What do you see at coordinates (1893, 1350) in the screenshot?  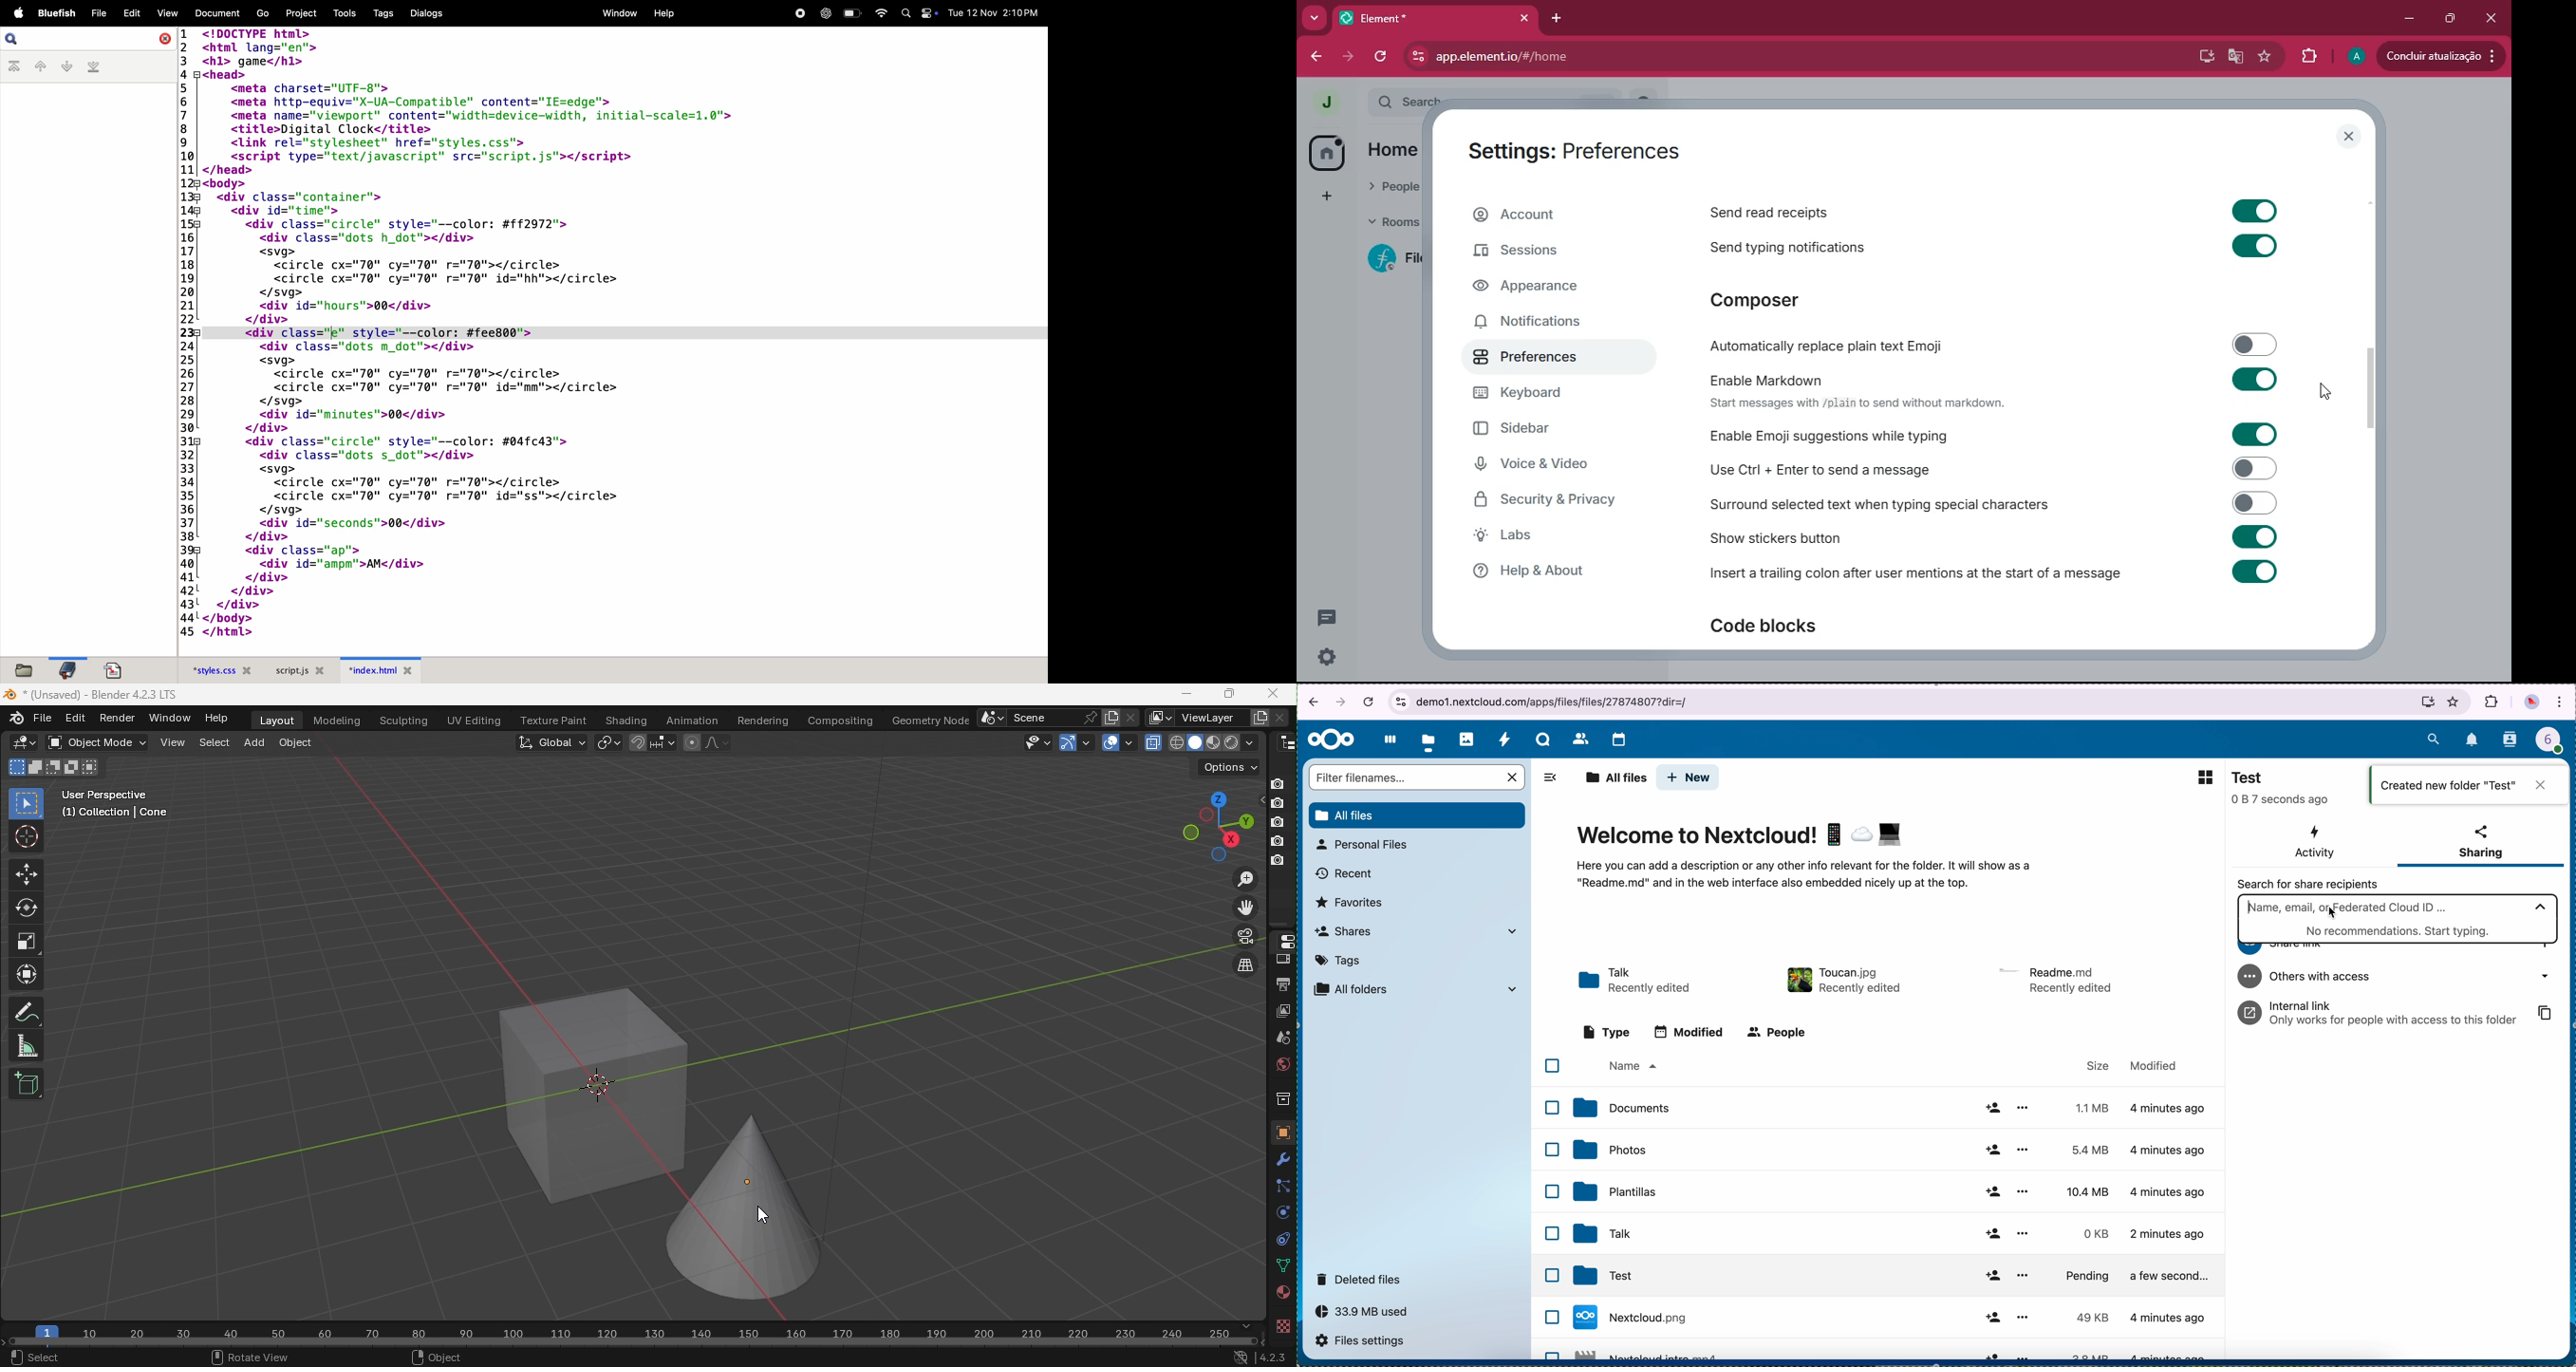 I see `file` at bounding box center [1893, 1350].